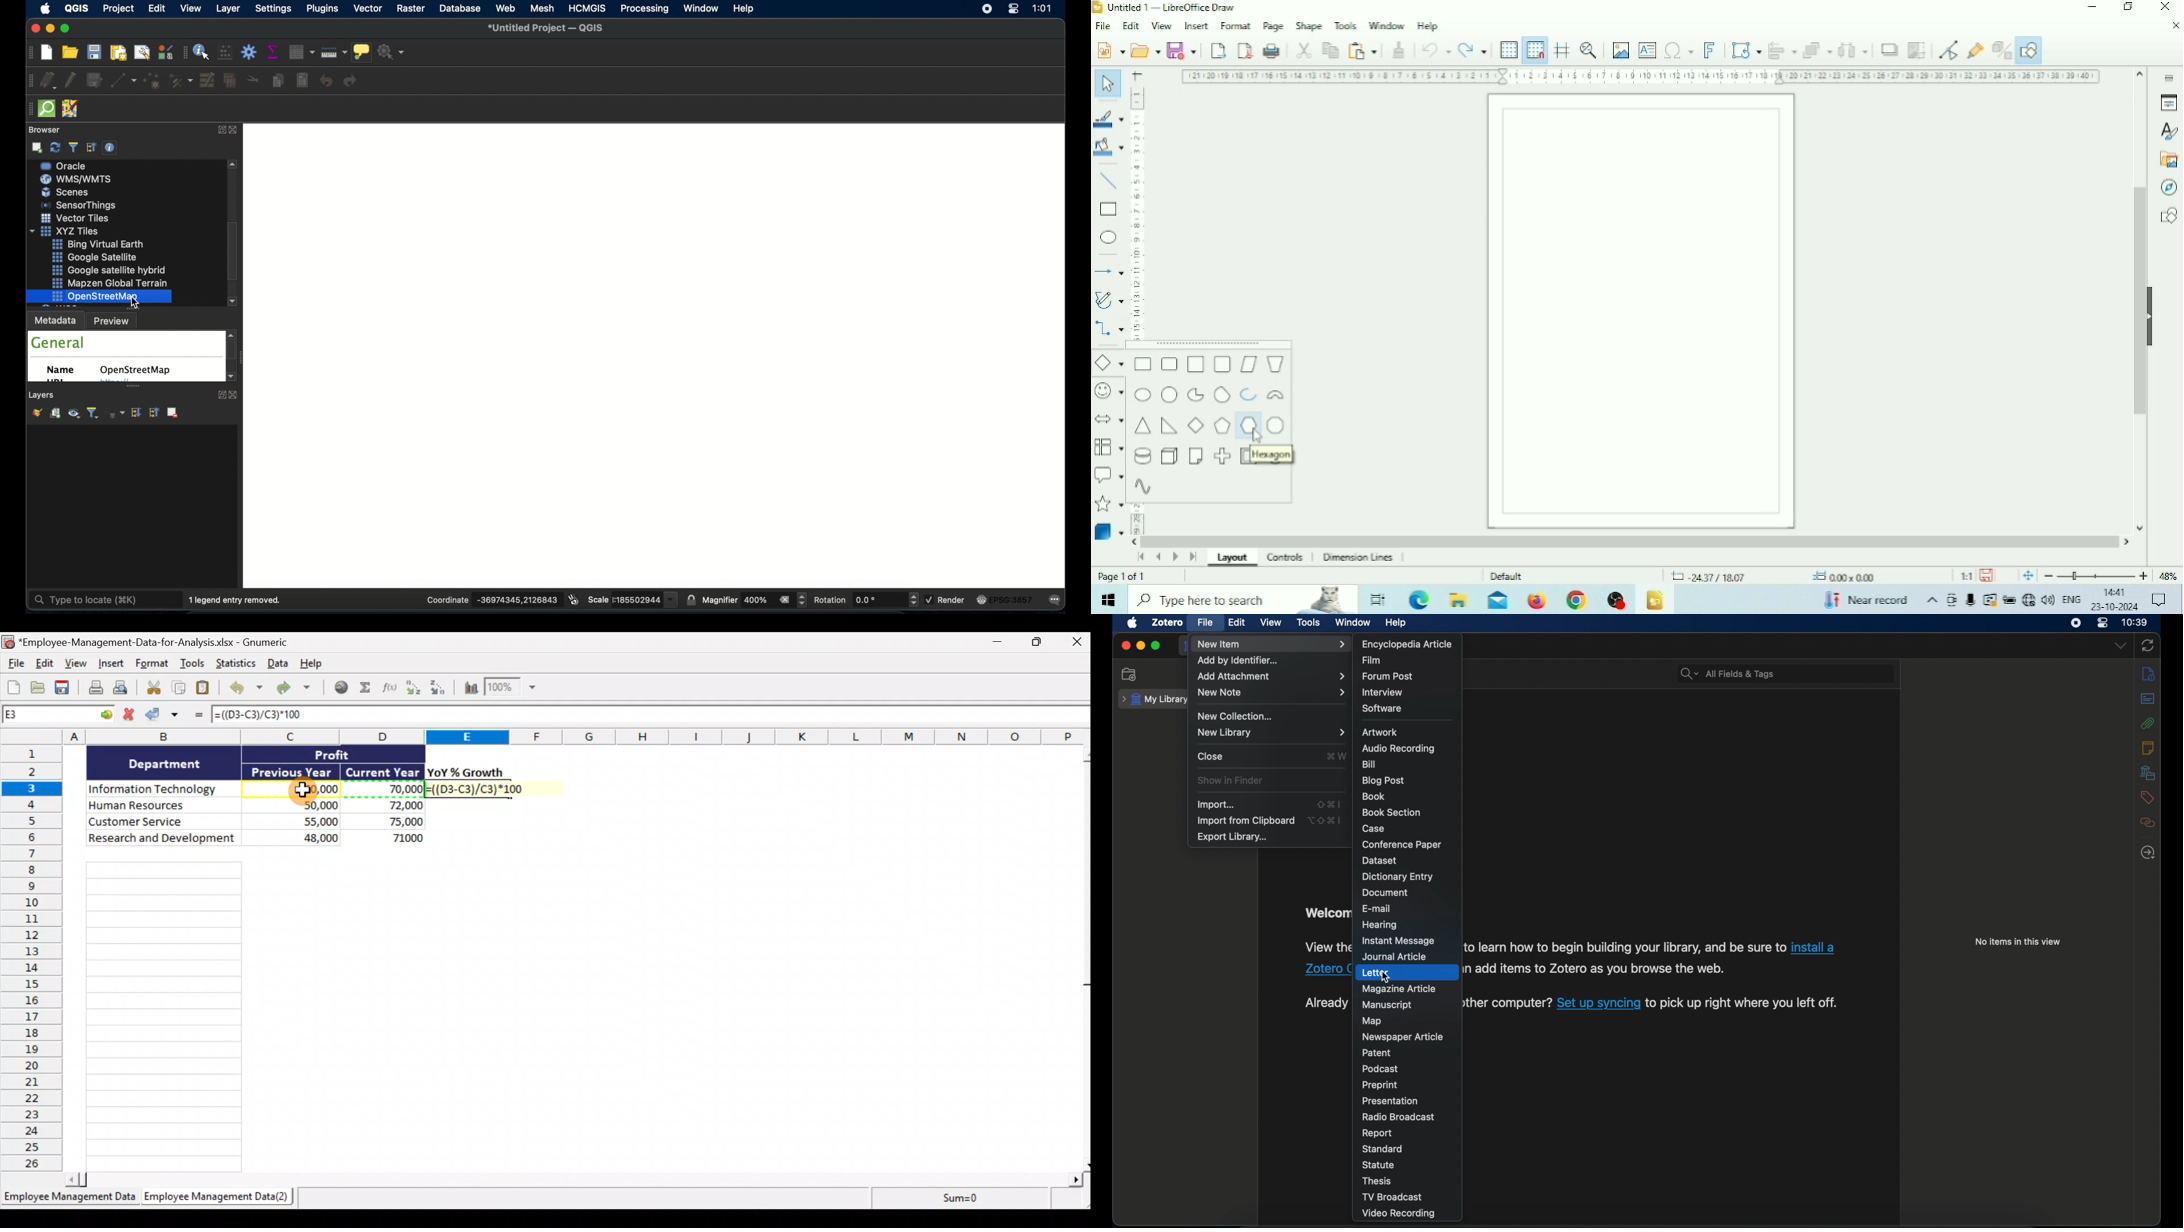 The image size is (2184, 1232). I want to click on Layout, so click(1233, 560).